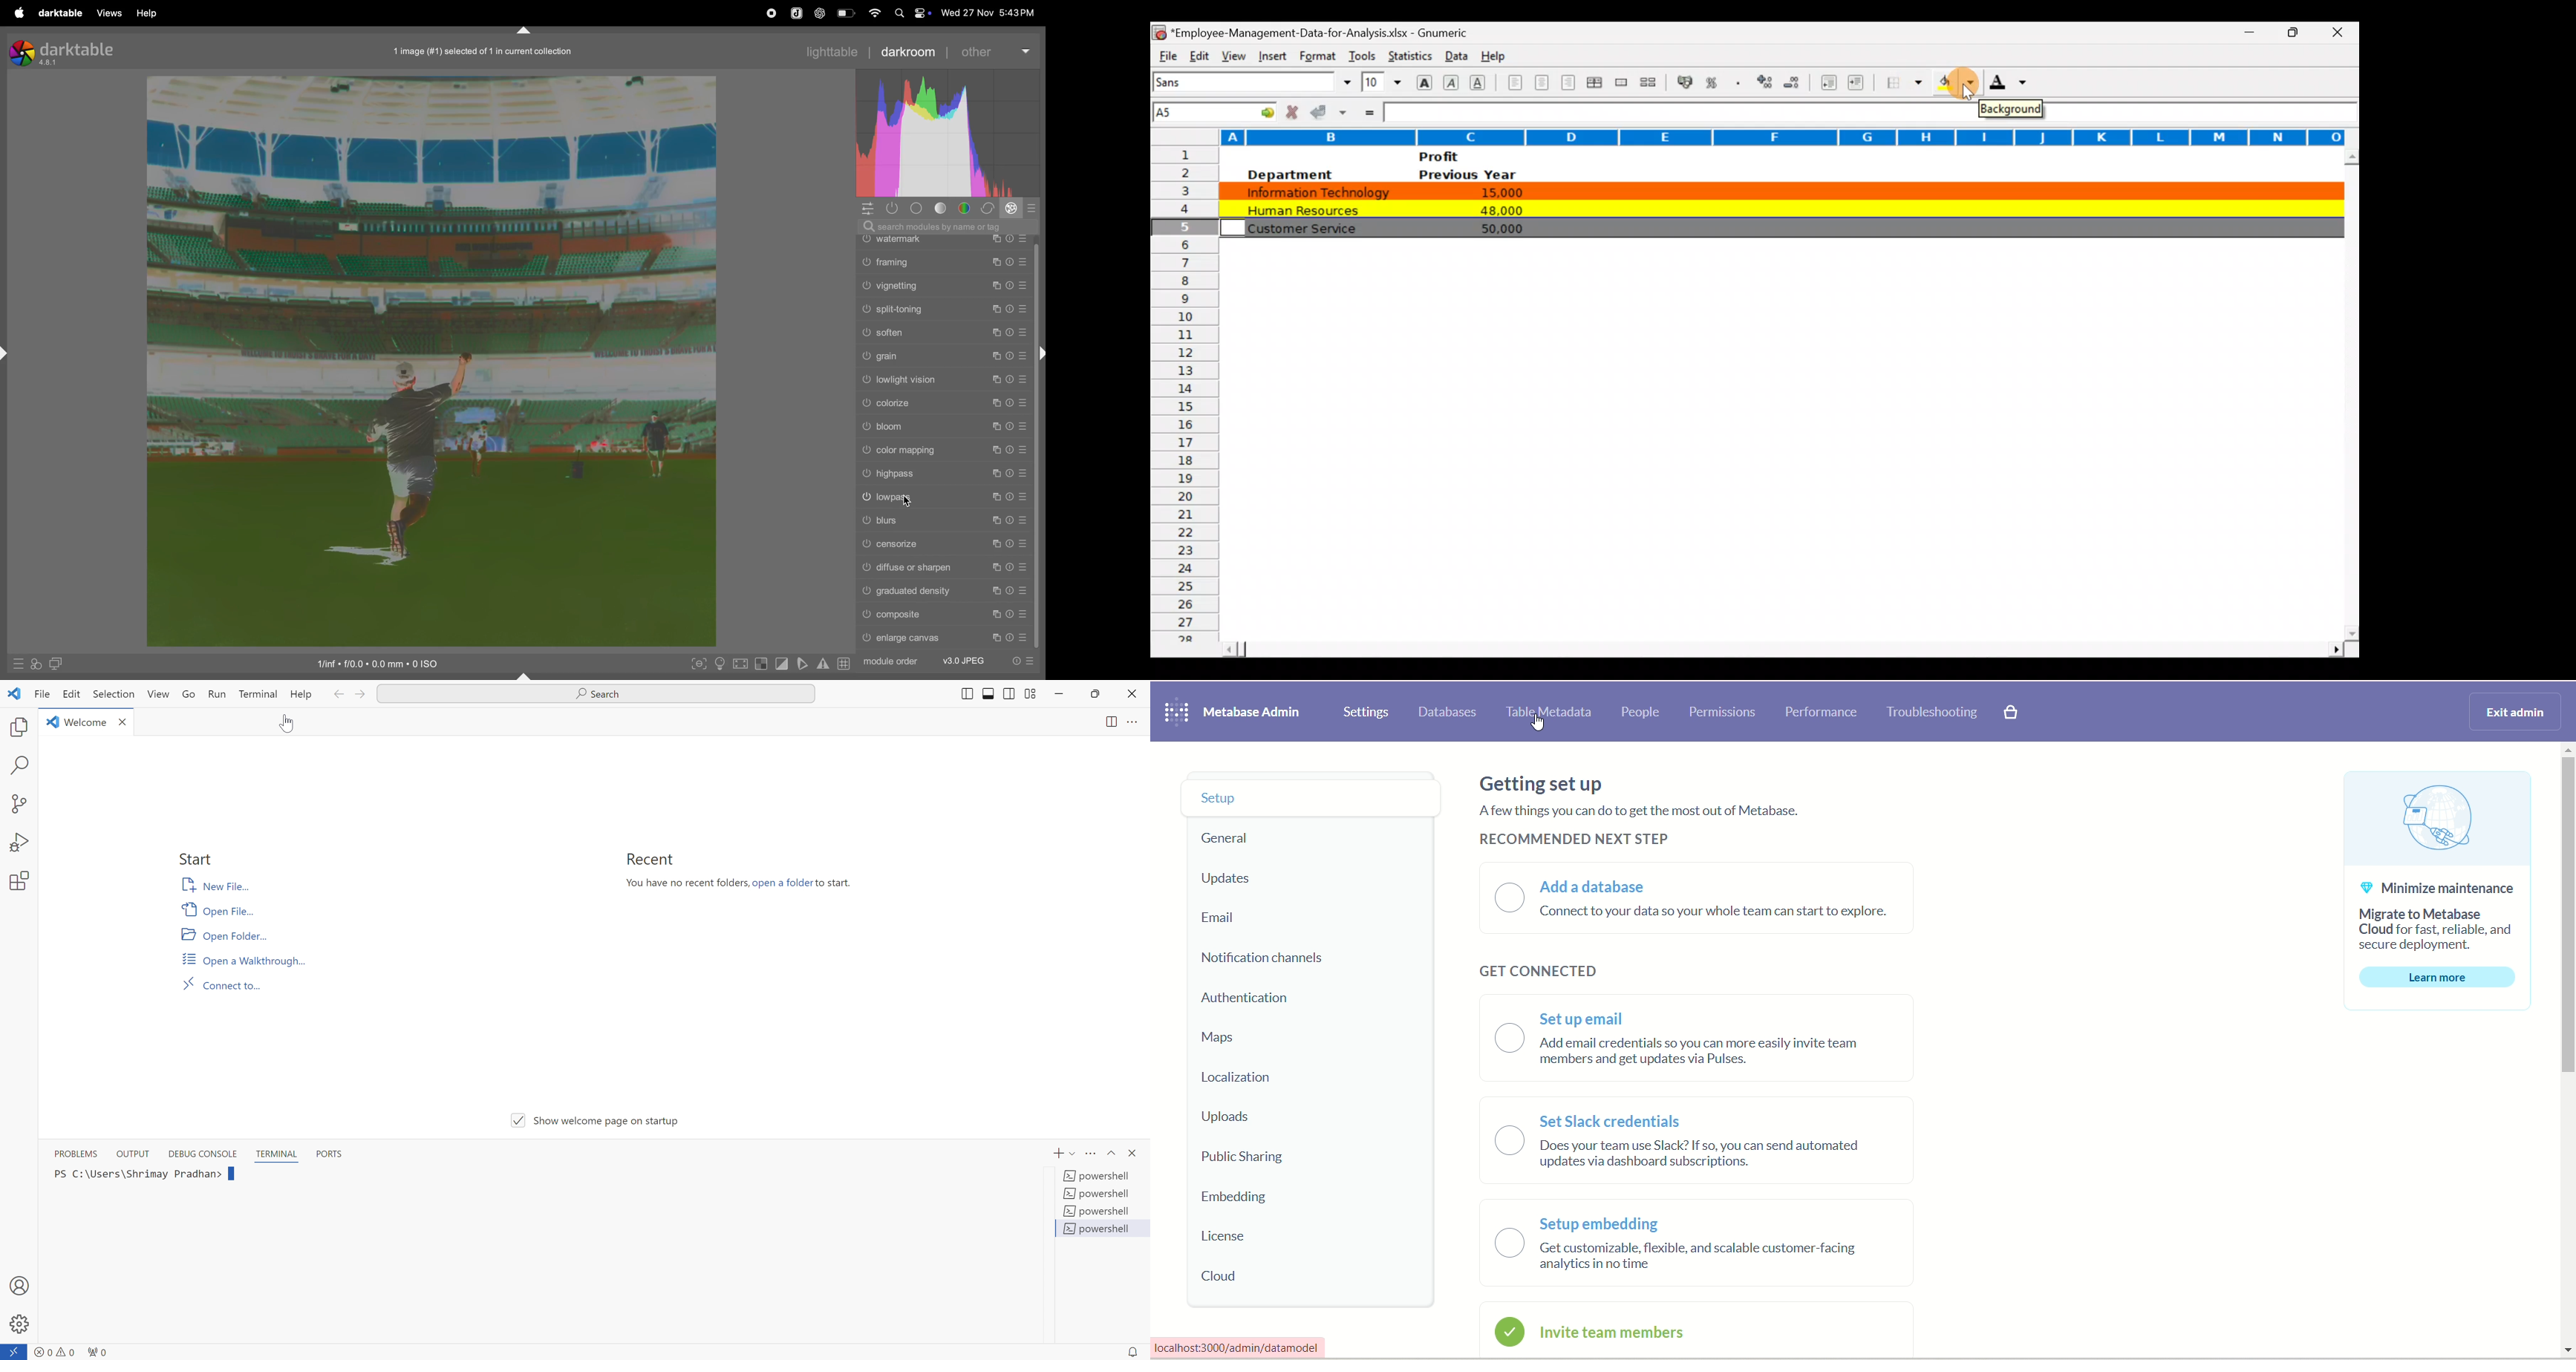 The image size is (2576, 1372). What do you see at coordinates (822, 663) in the screenshot?
I see `indicators` at bounding box center [822, 663].